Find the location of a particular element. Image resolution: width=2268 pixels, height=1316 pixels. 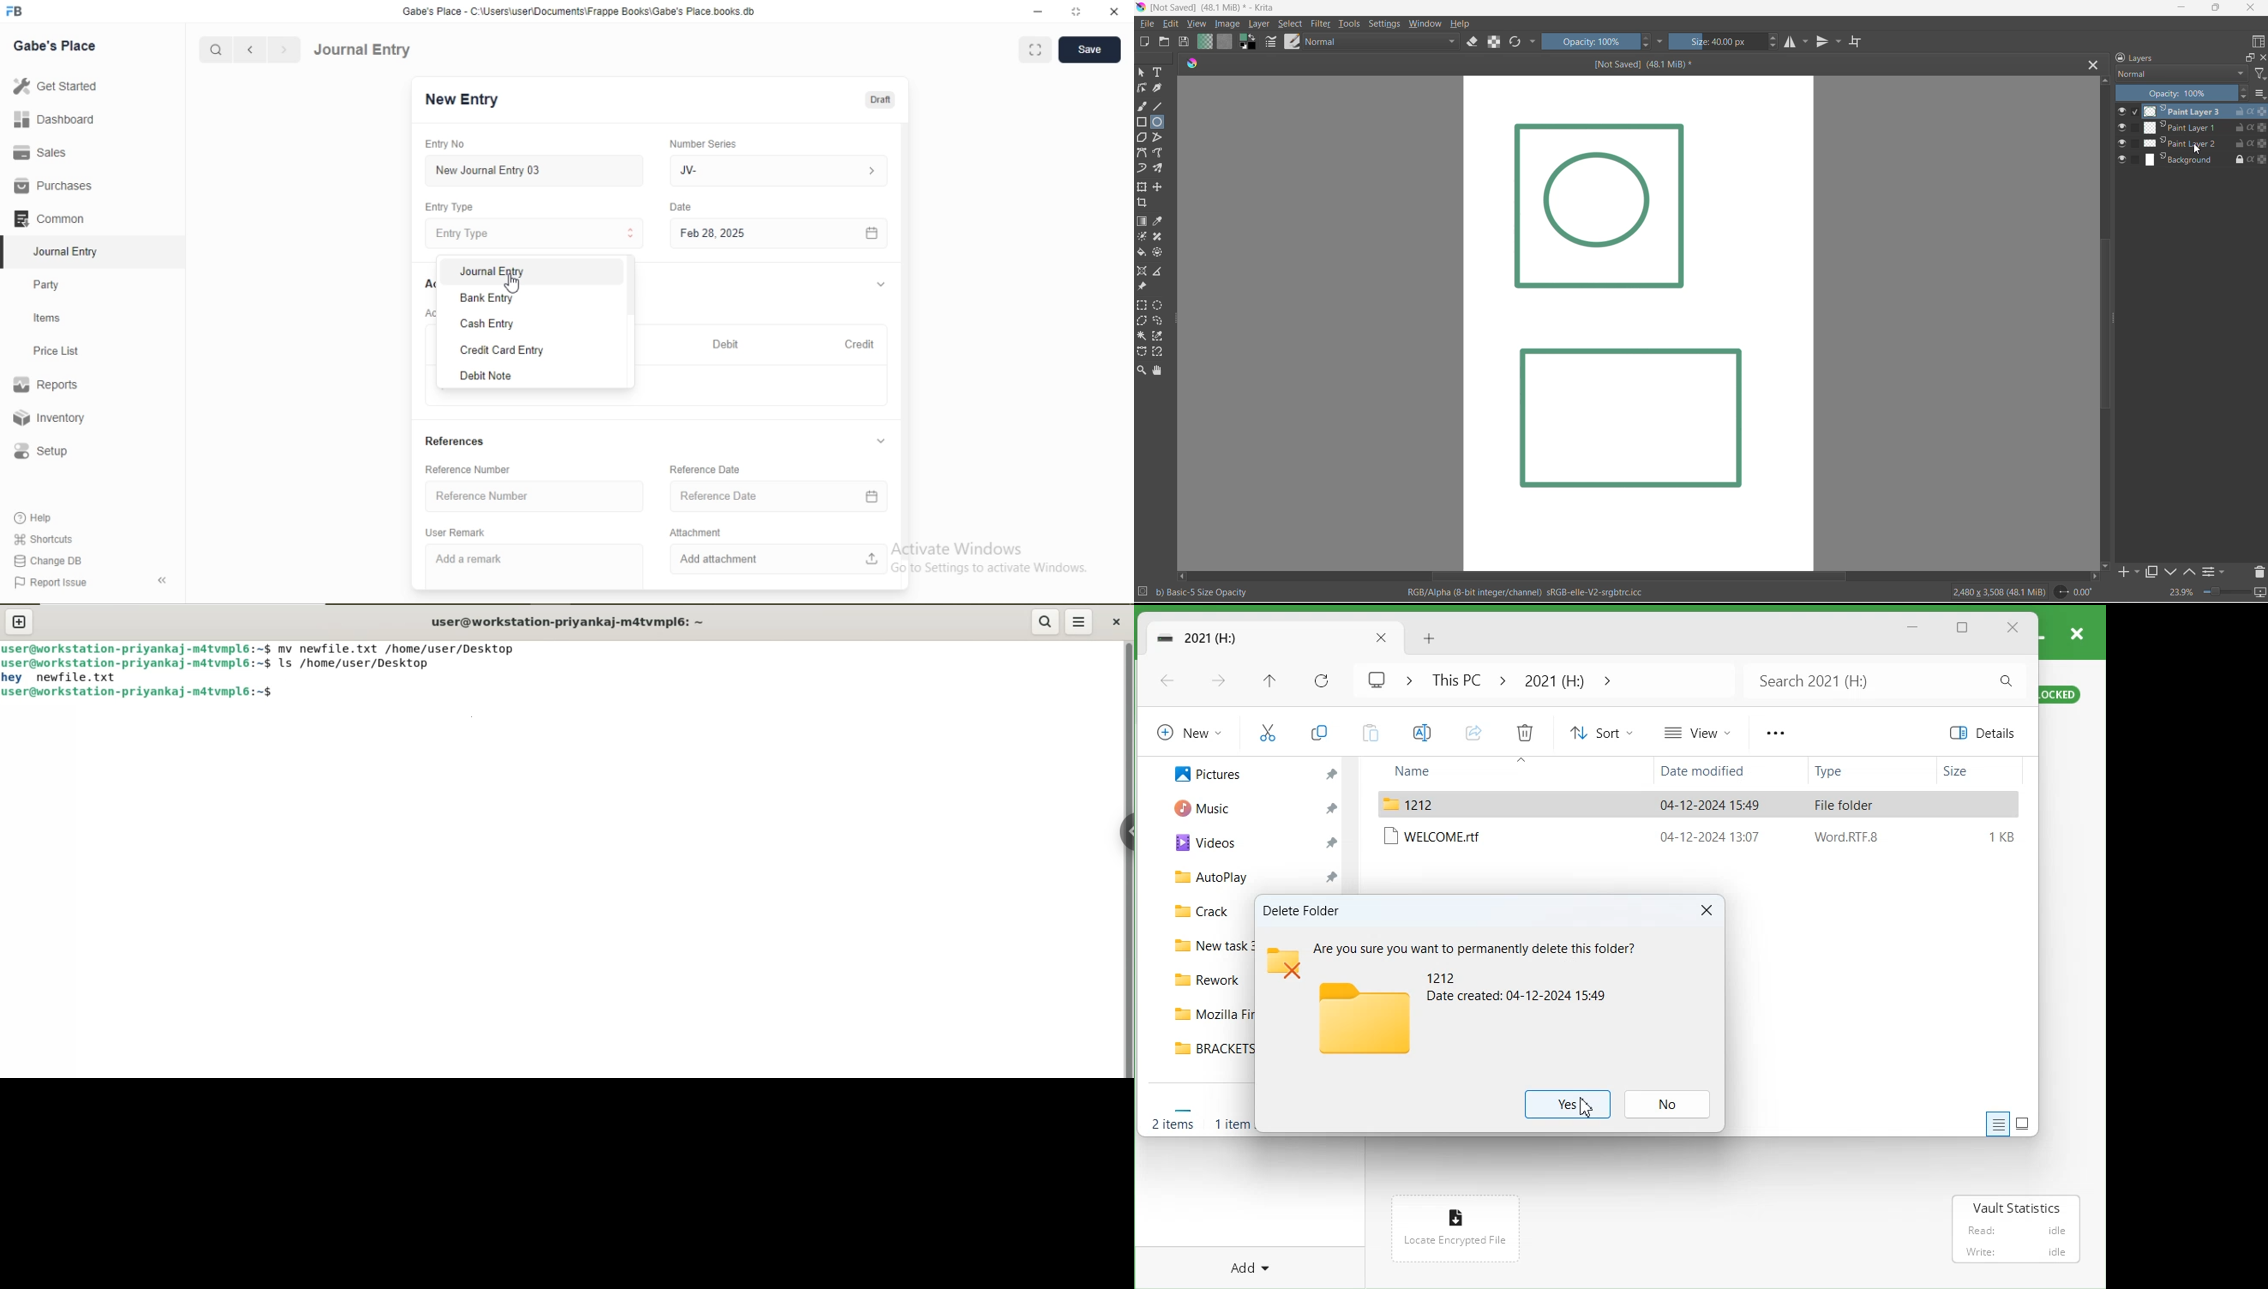

2 items is located at coordinates (1173, 1124).